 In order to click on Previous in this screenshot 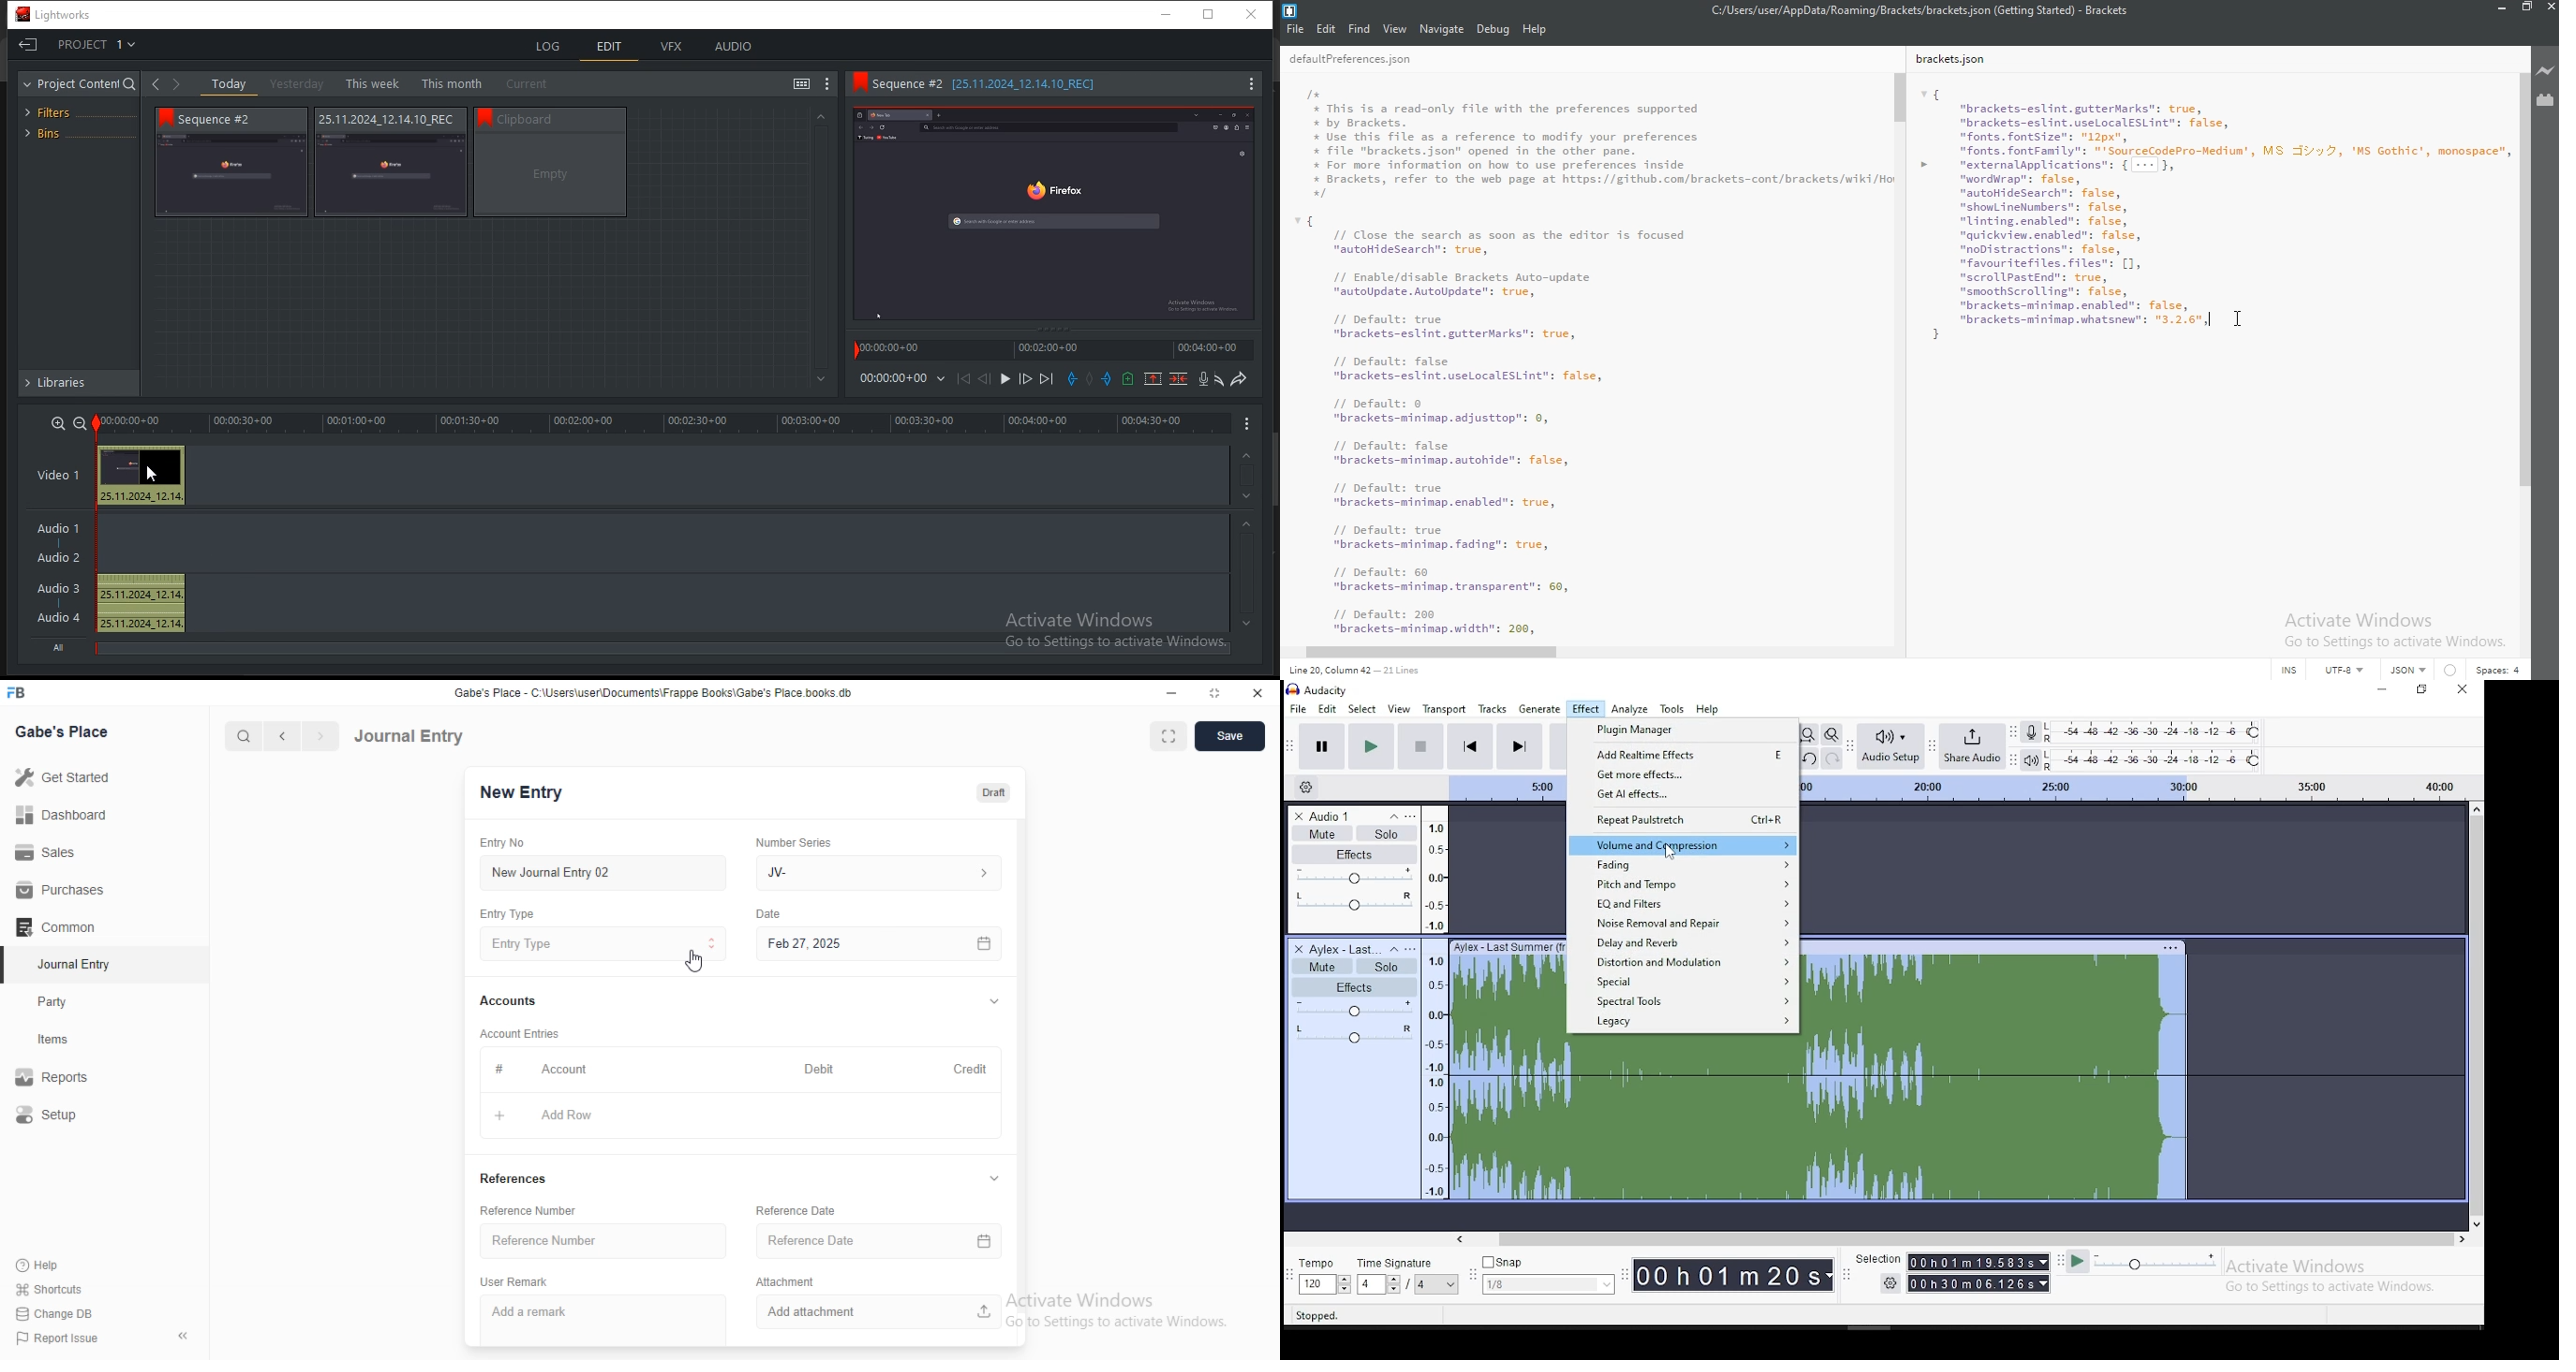, I will do `click(283, 737)`.